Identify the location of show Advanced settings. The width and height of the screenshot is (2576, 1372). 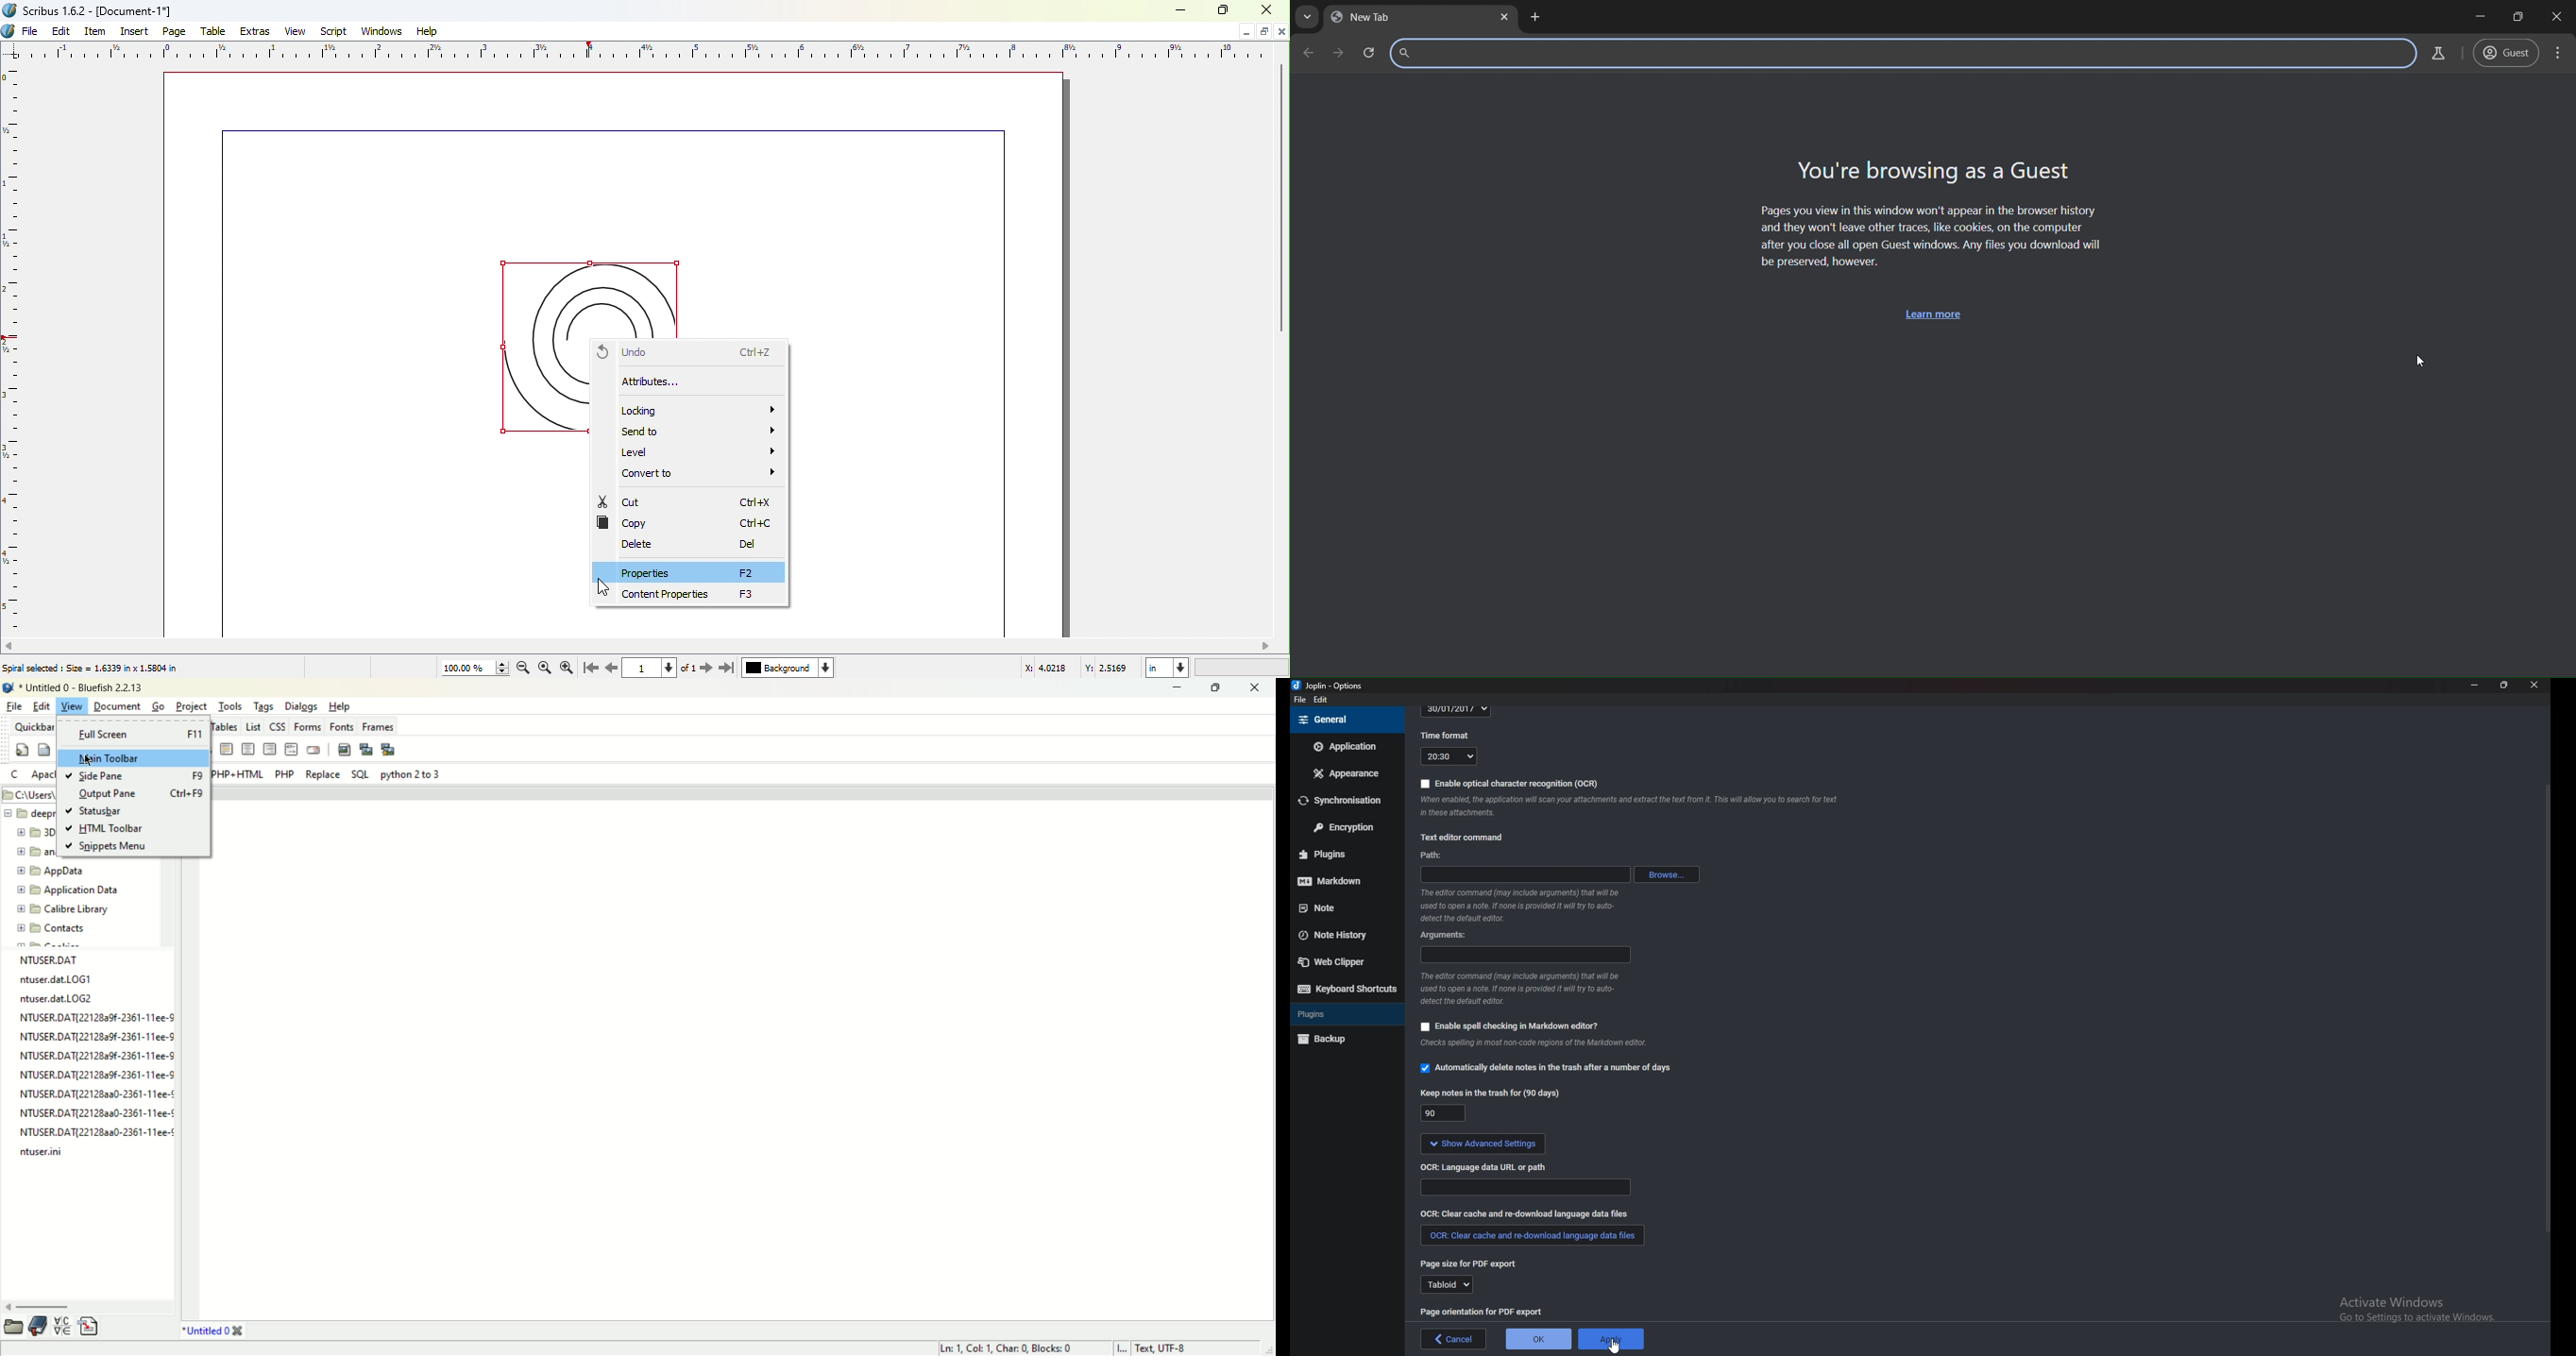
(1482, 1144).